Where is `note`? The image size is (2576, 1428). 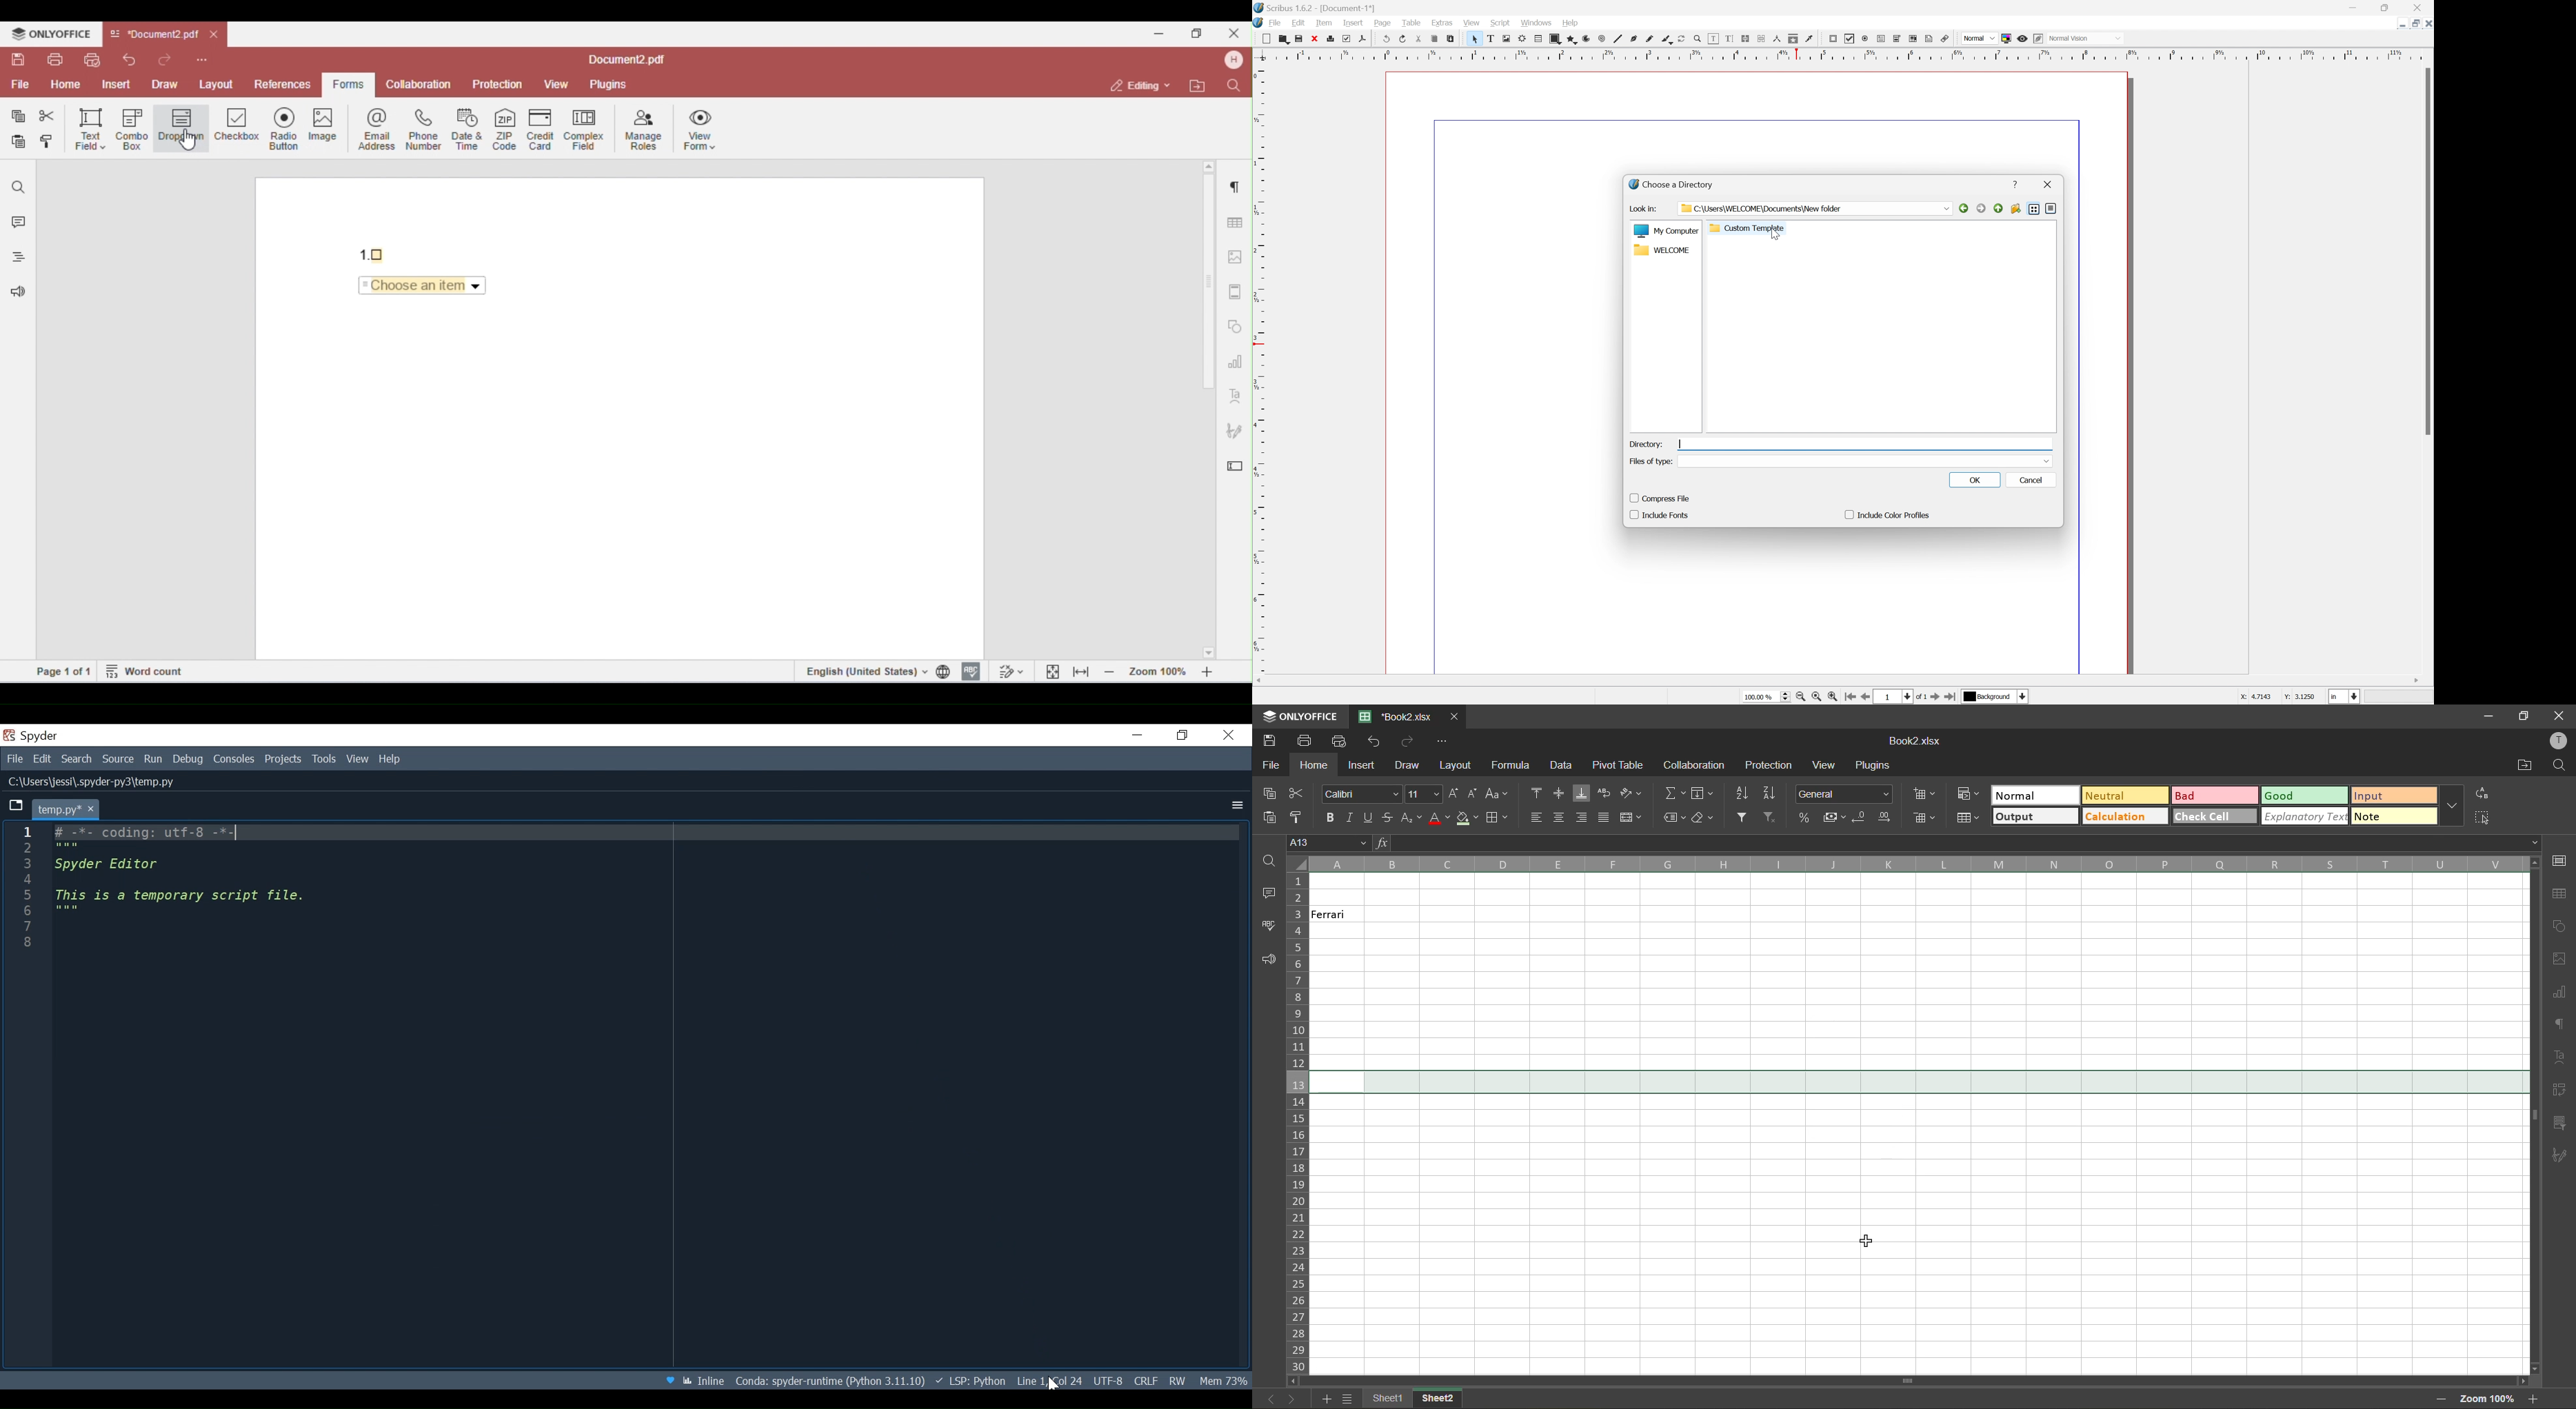
note is located at coordinates (2392, 815).